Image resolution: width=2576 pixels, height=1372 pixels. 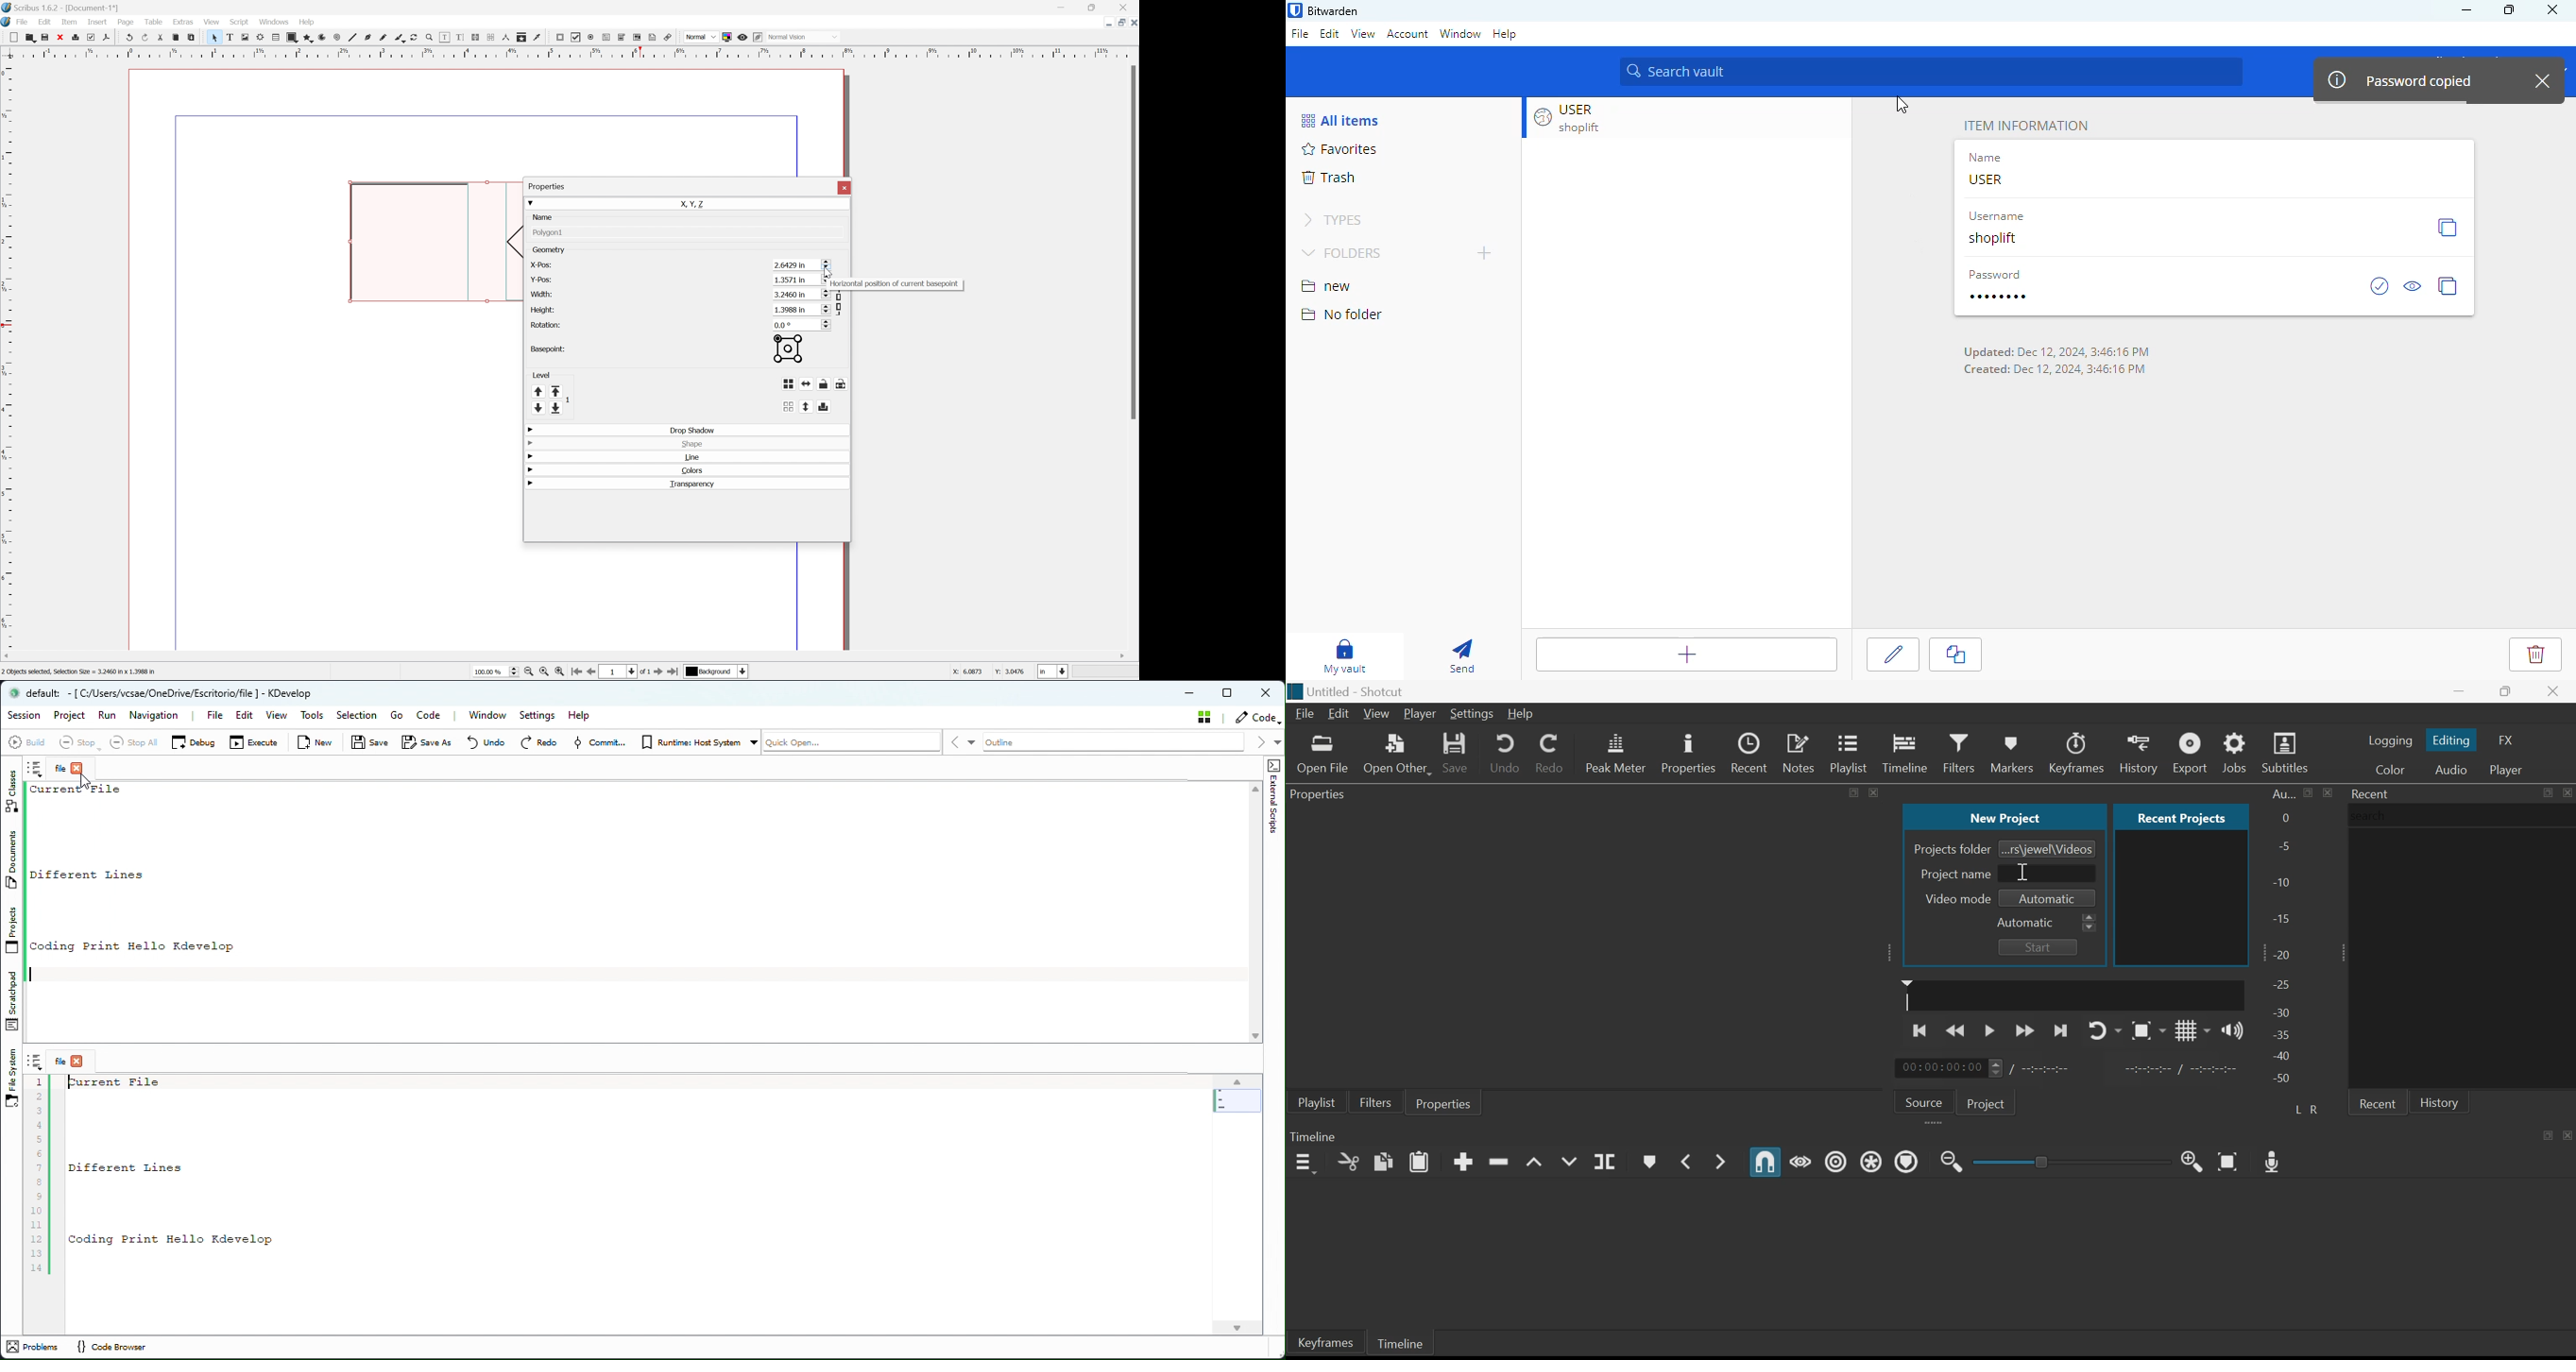 What do you see at coordinates (2507, 740) in the screenshot?
I see `Switch to the effects layout` at bounding box center [2507, 740].